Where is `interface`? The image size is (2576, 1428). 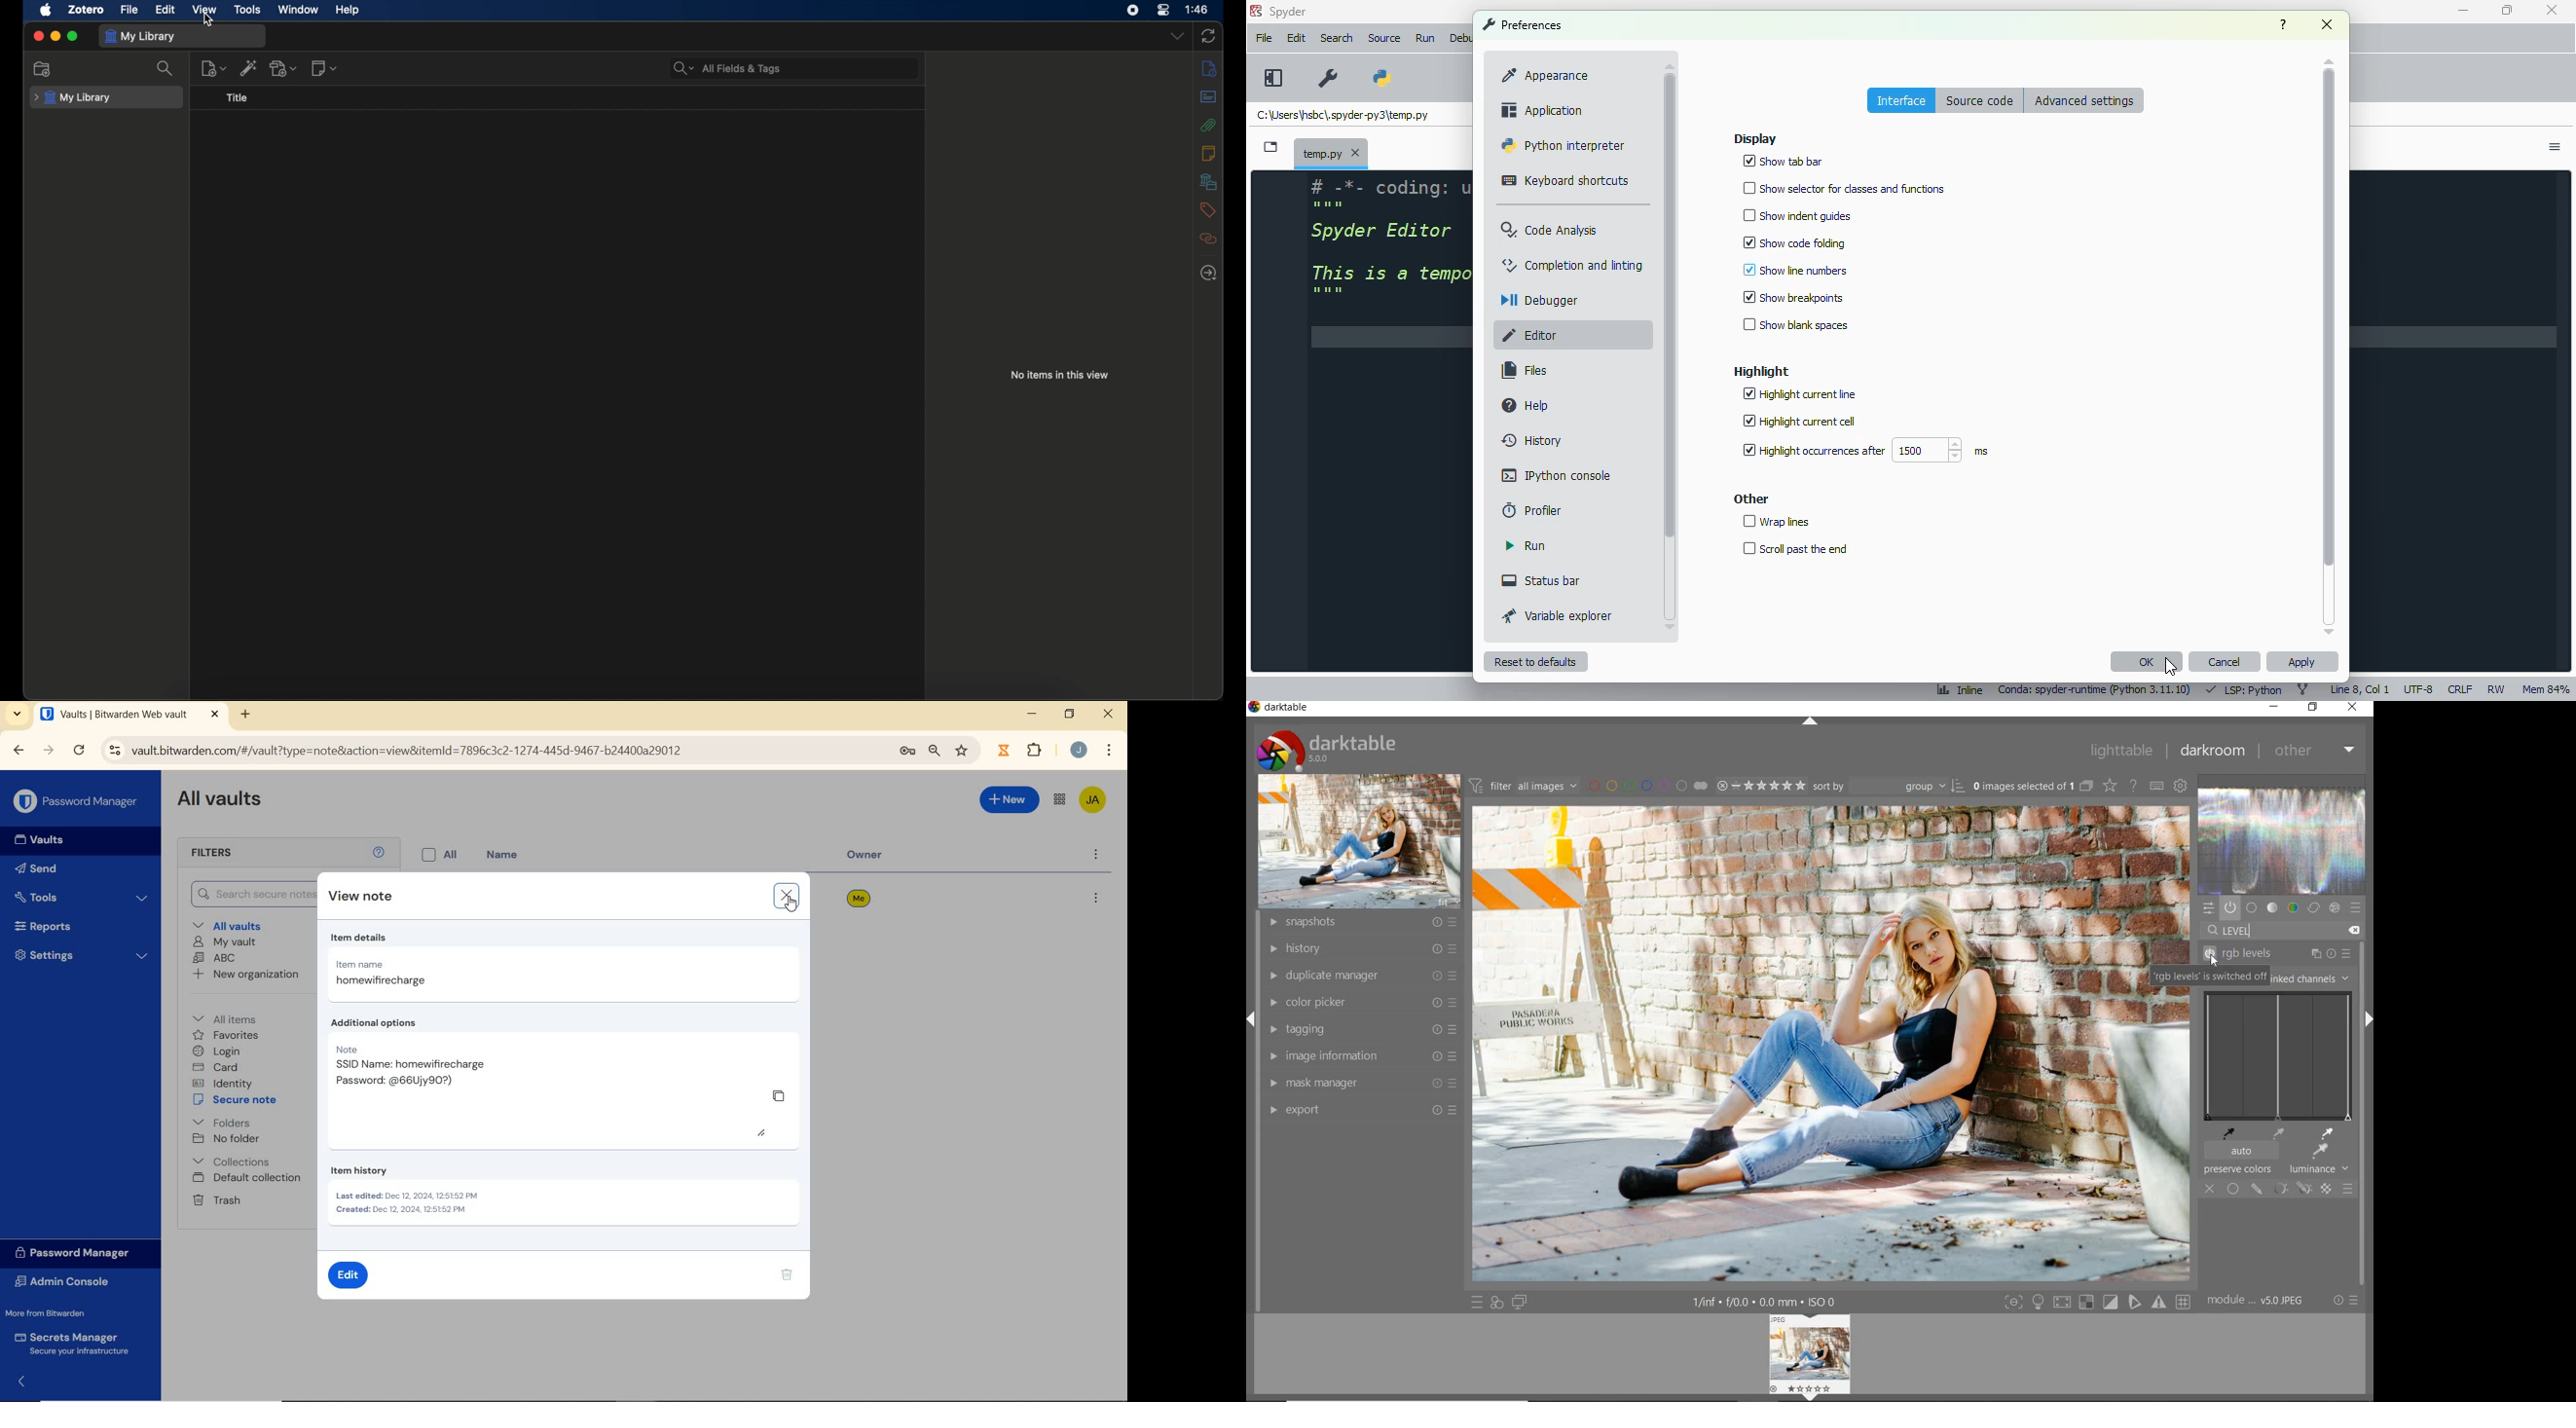
interface is located at coordinates (1902, 100).